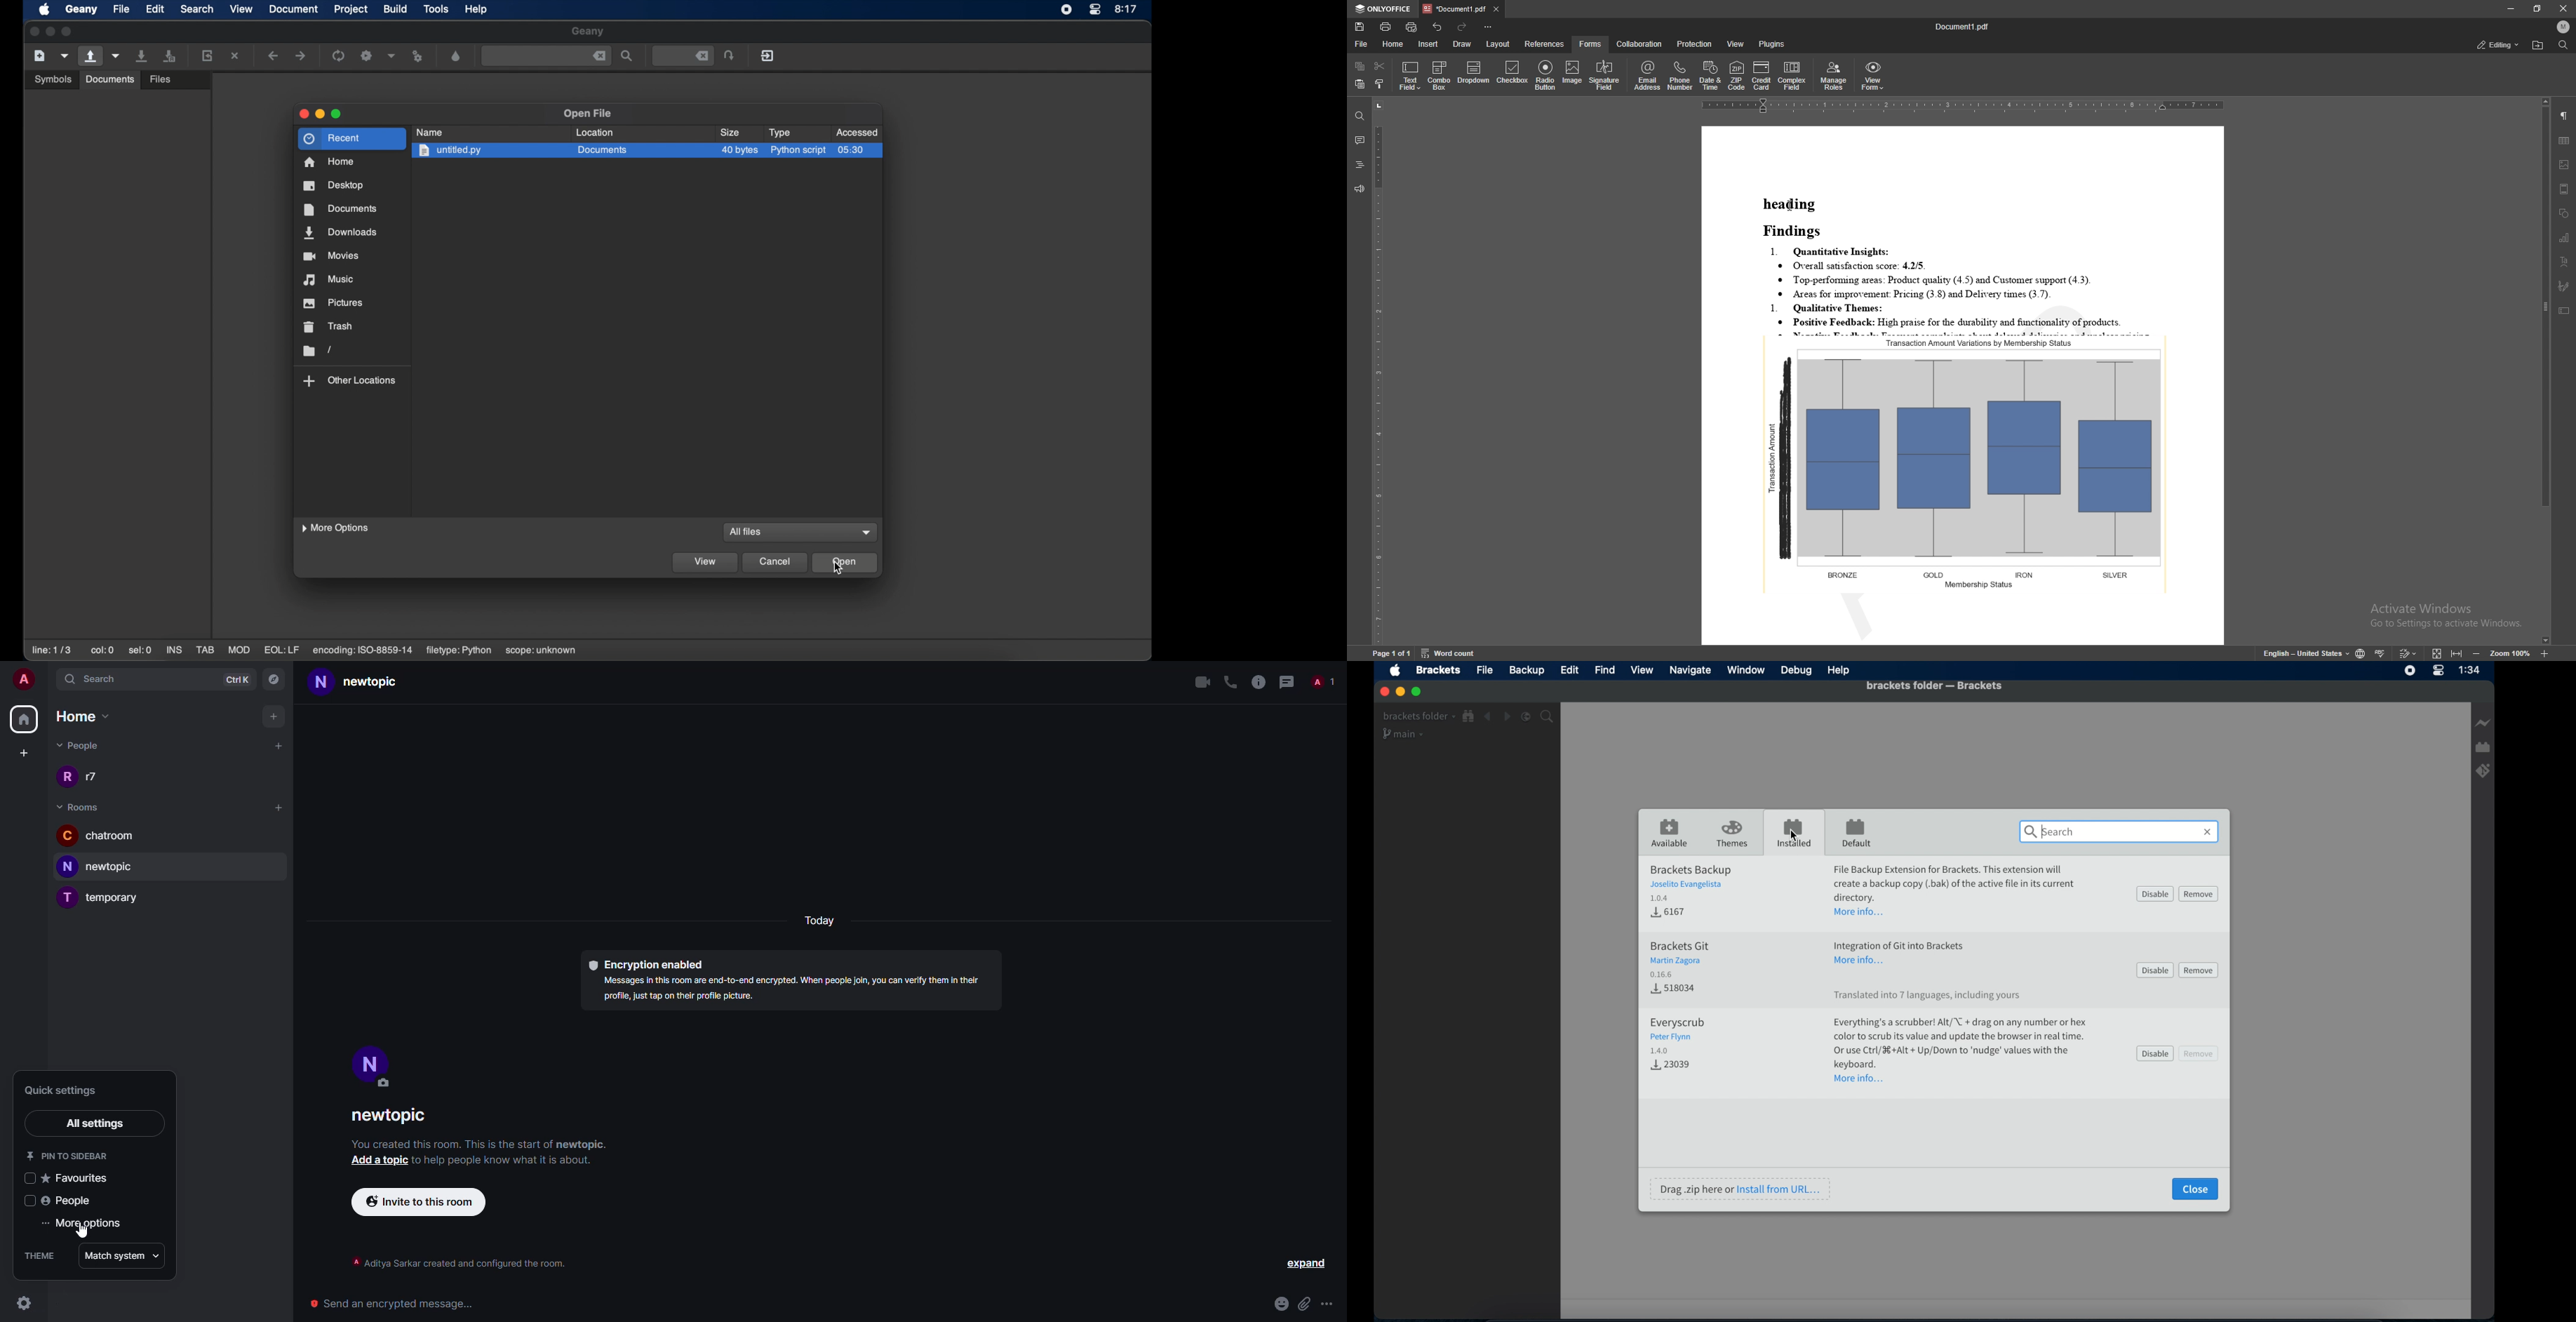 The height and width of the screenshot is (1344, 2576). I want to click on phone number, so click(1681, 76).